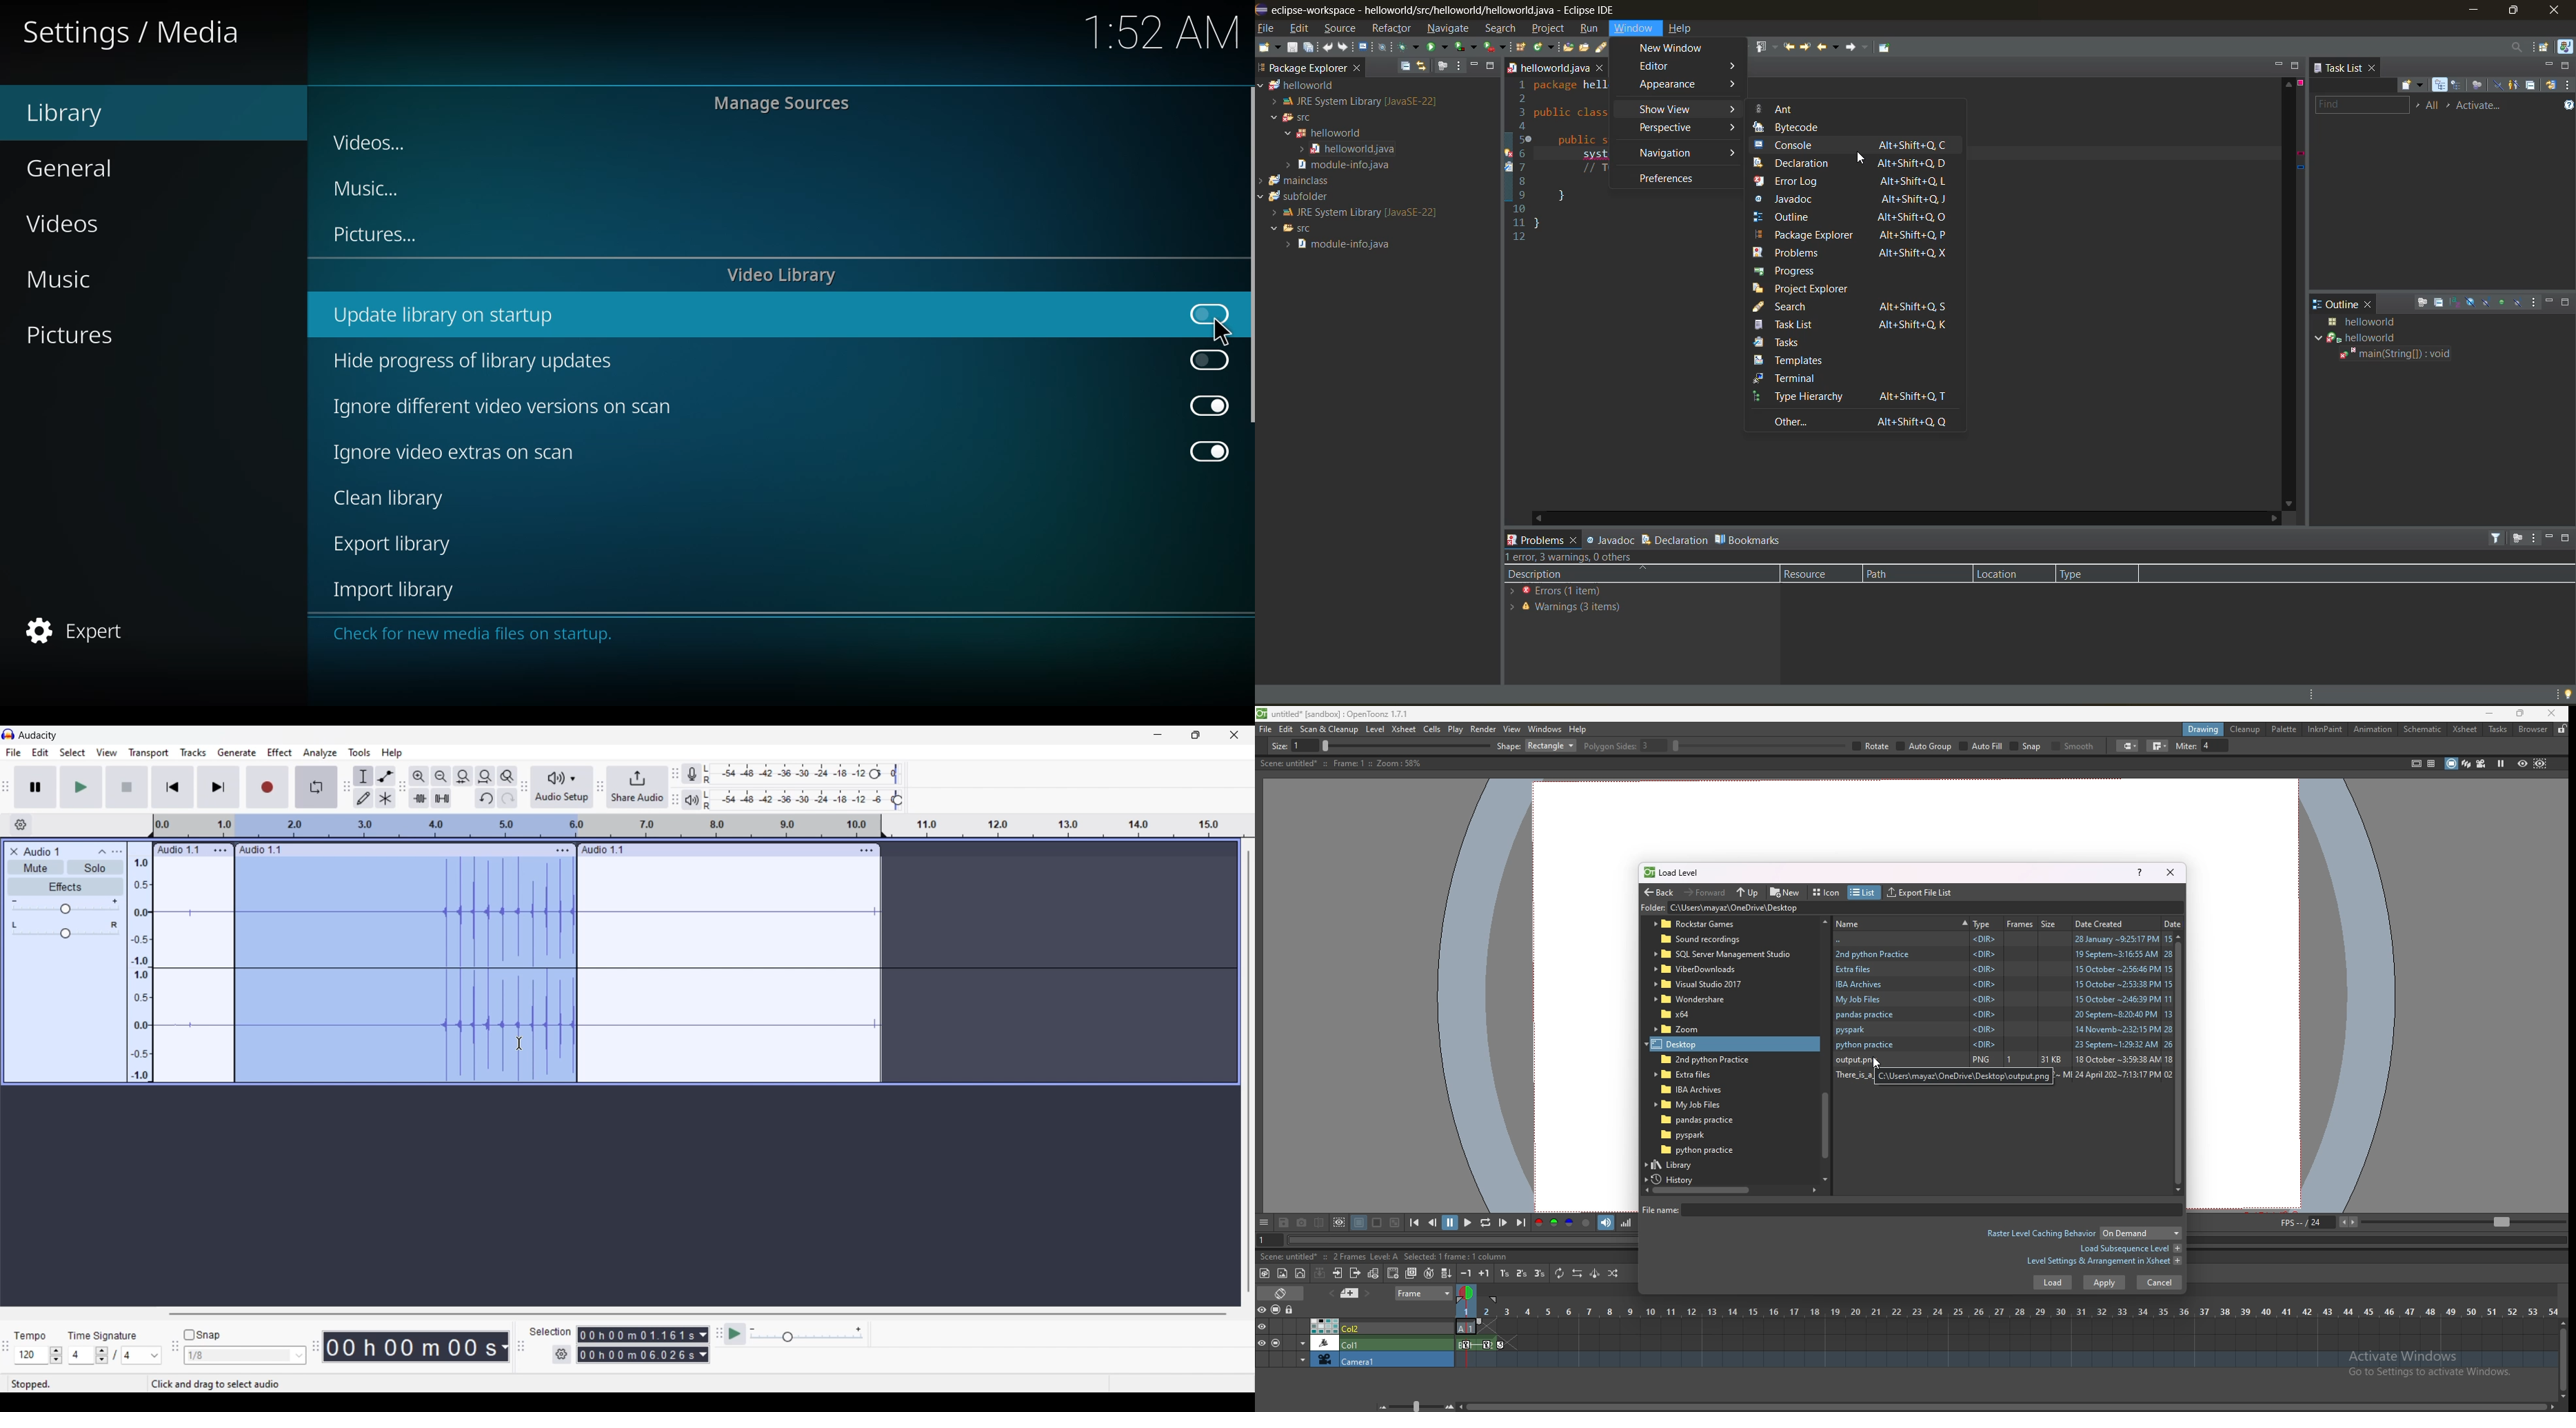 This screenshot has width=2576, height=1428. Describe the element at coordinates (194, 826) in the screenshot. I see `Scale` at that location.